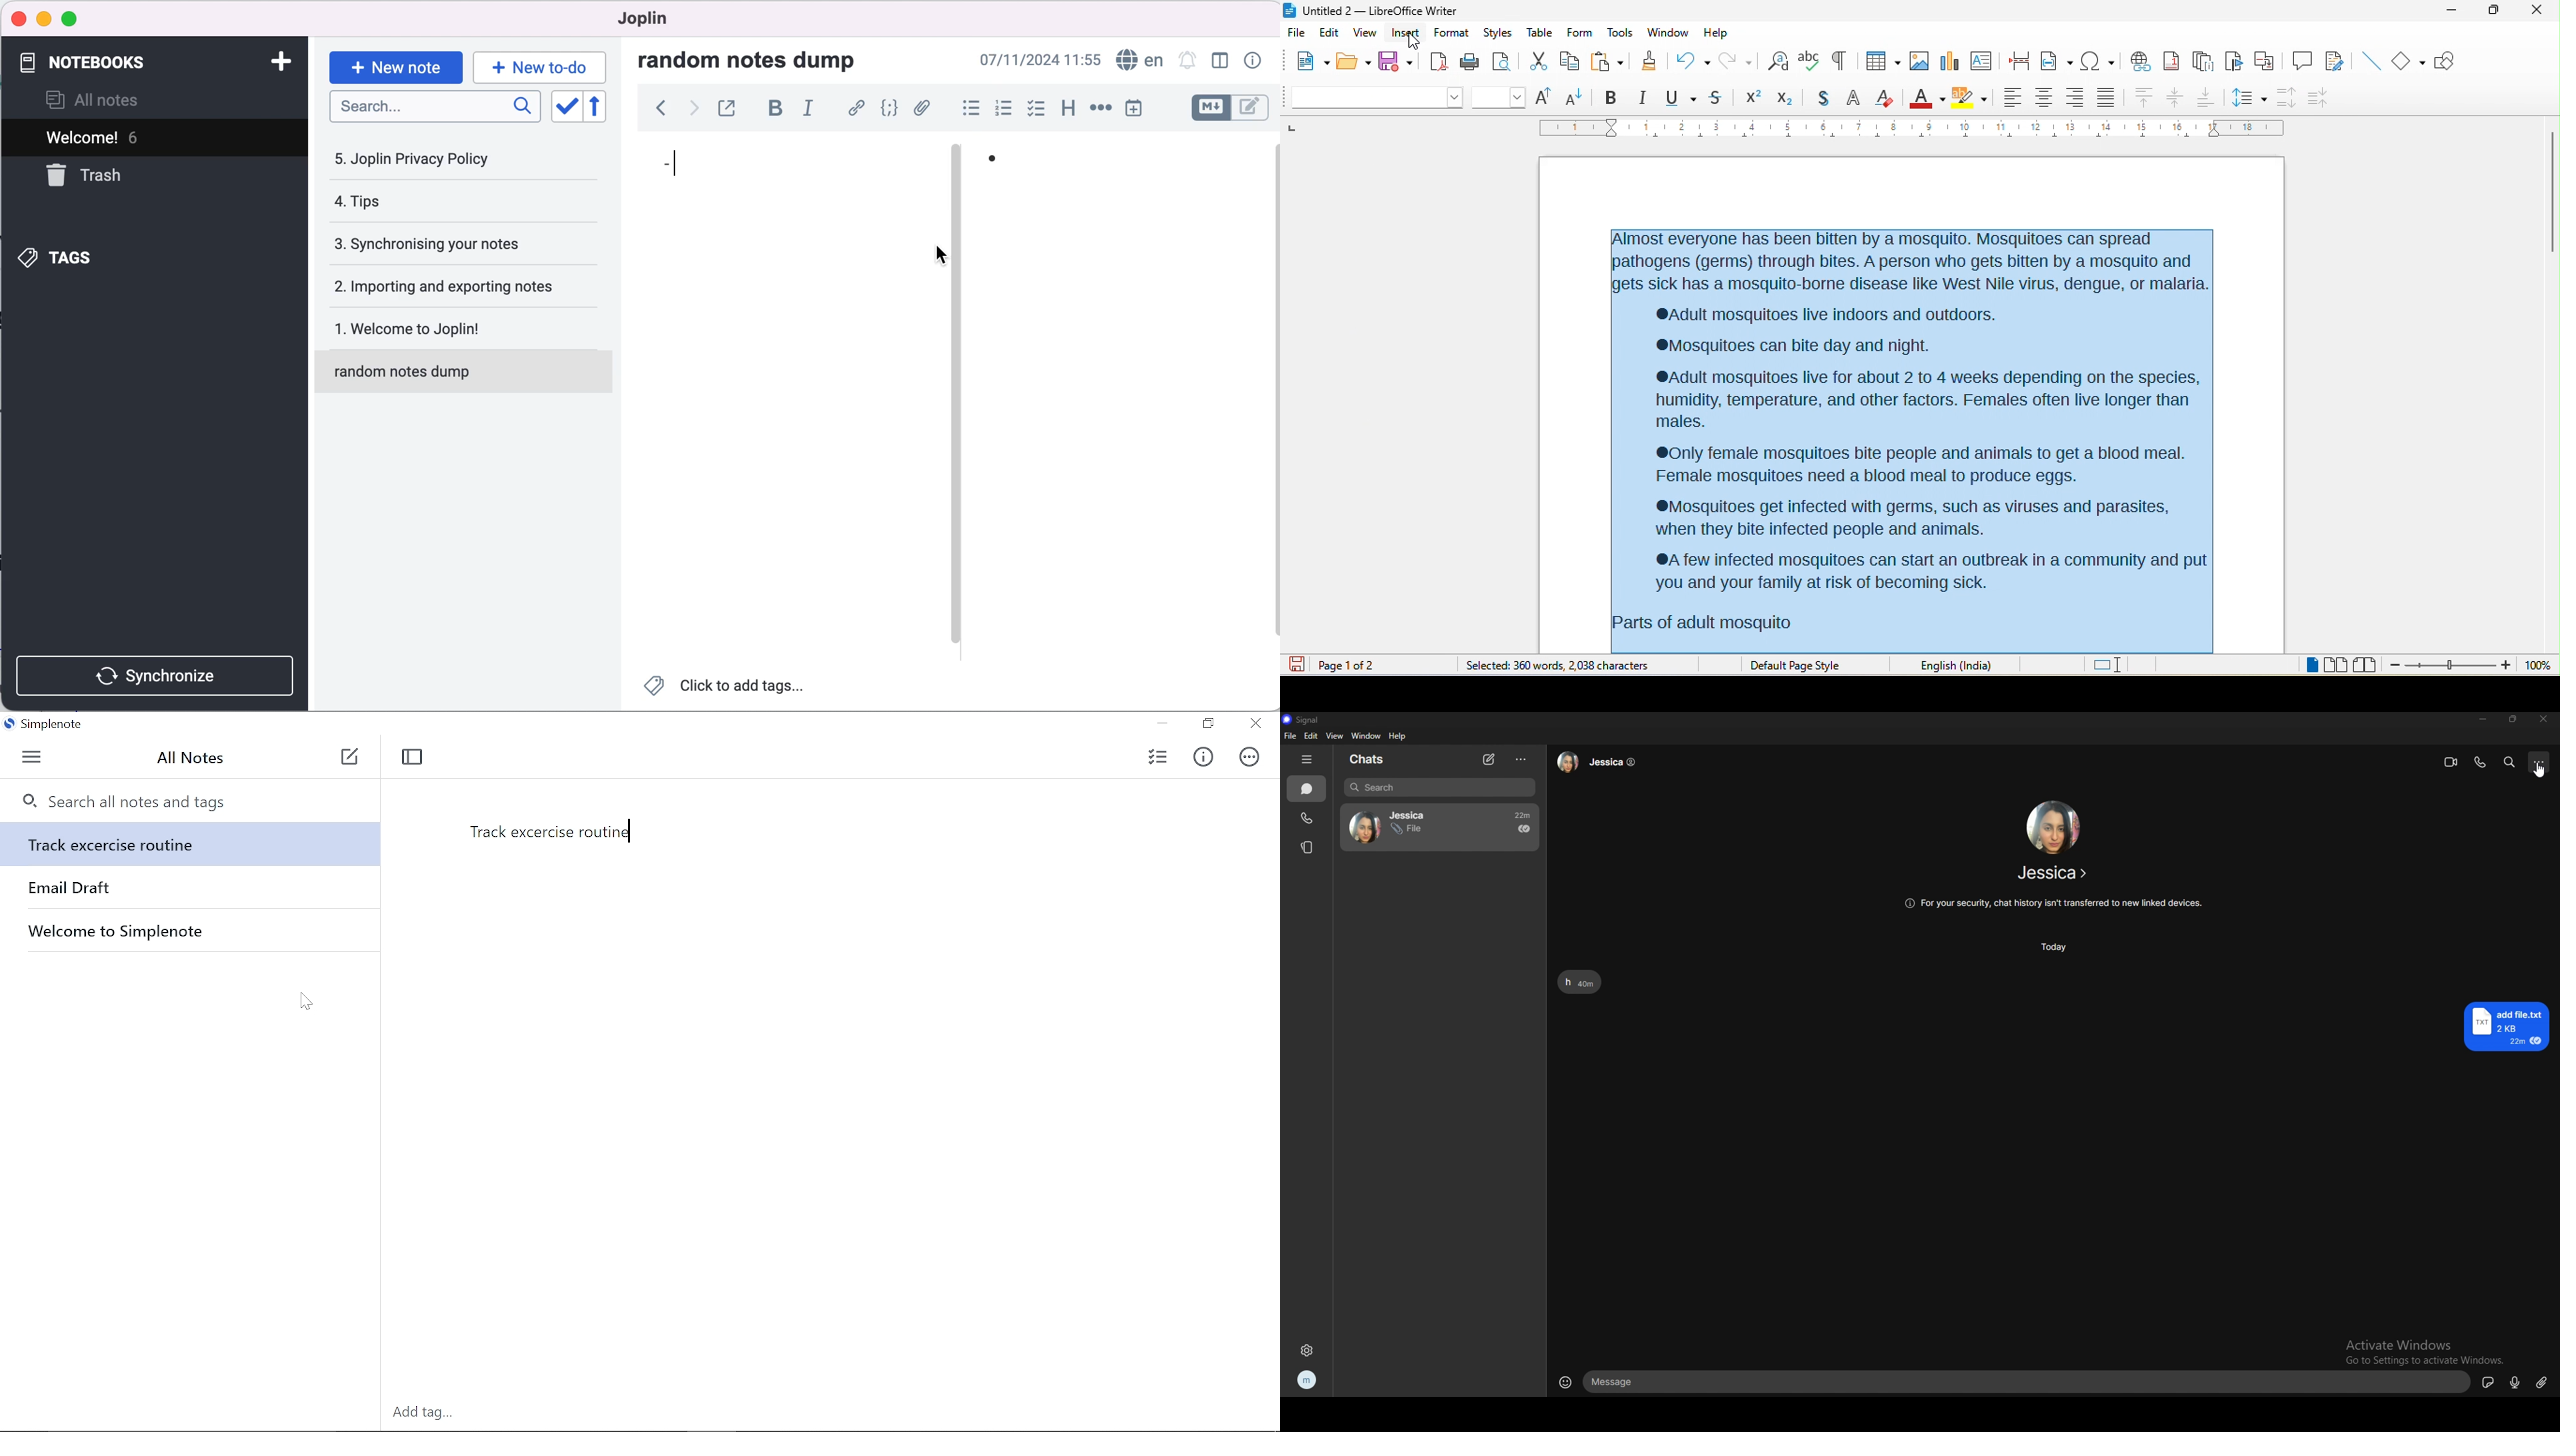 The height and width of the screenshot is (1456, 2576). What do you see at coordinates (2030, 1383) in the screenshot?
I see `text input` at bounding box center [2030, 1383].